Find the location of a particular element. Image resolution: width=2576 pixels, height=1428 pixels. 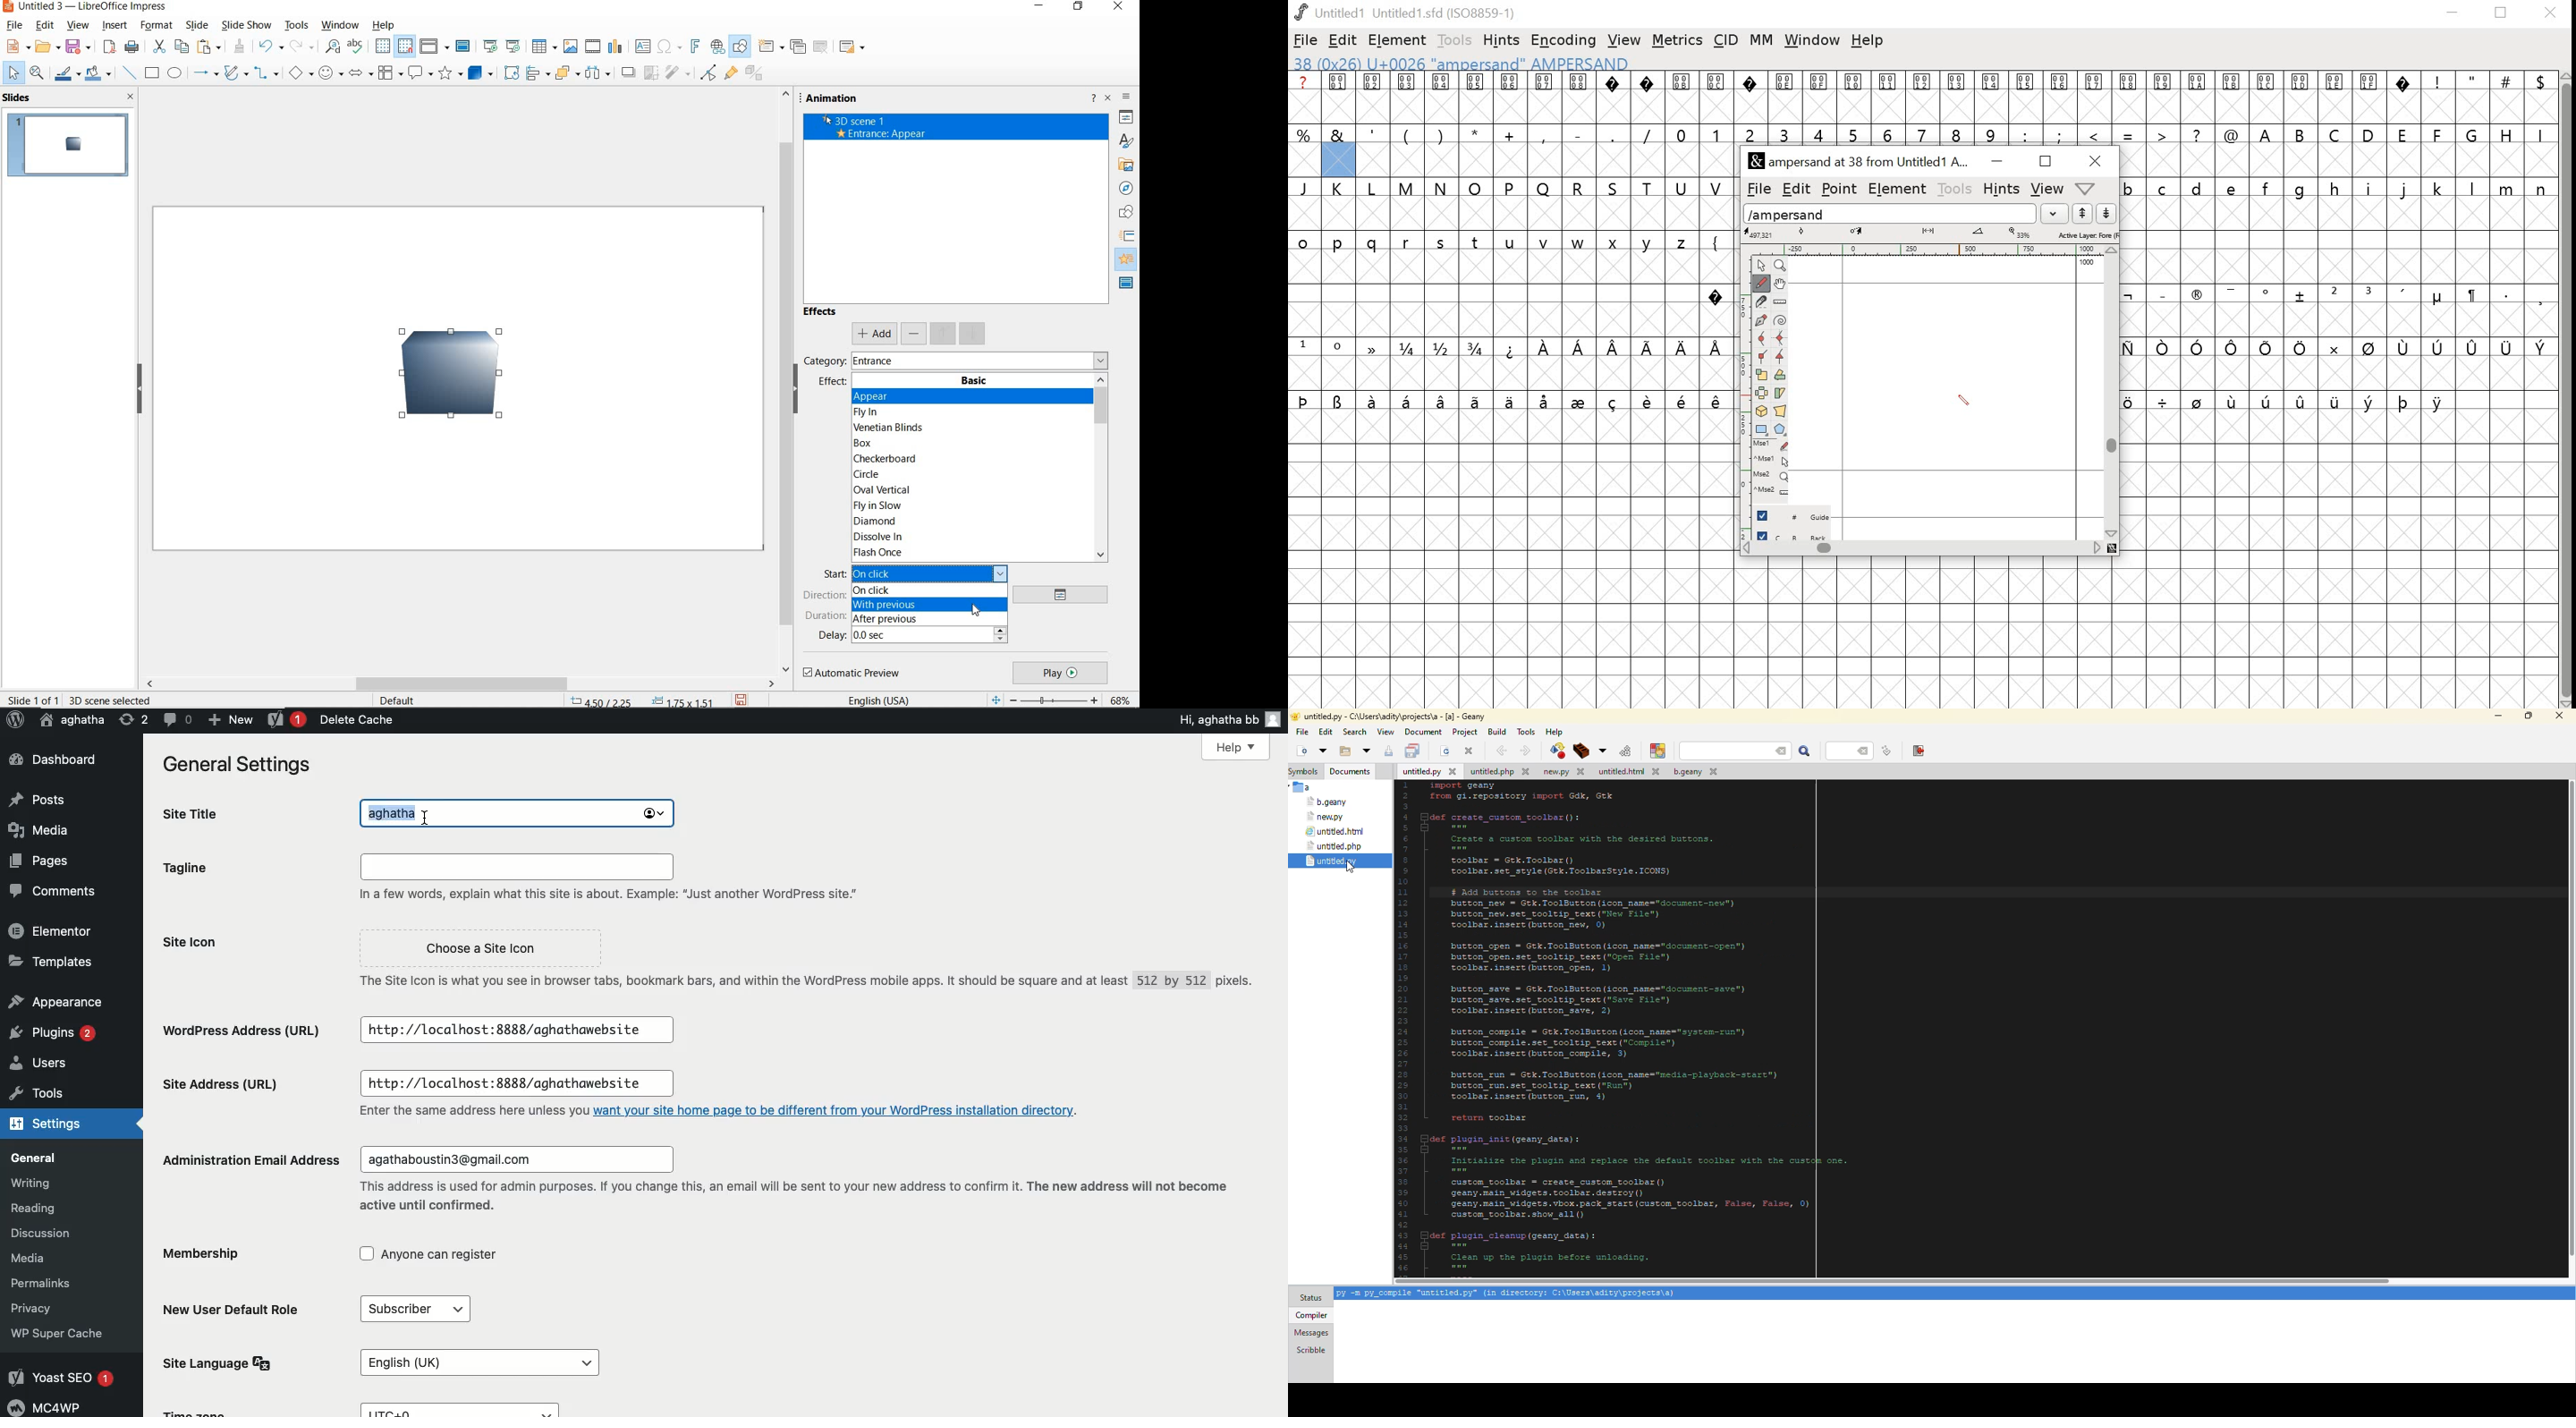

7 is located at coordinates (1924, 133).